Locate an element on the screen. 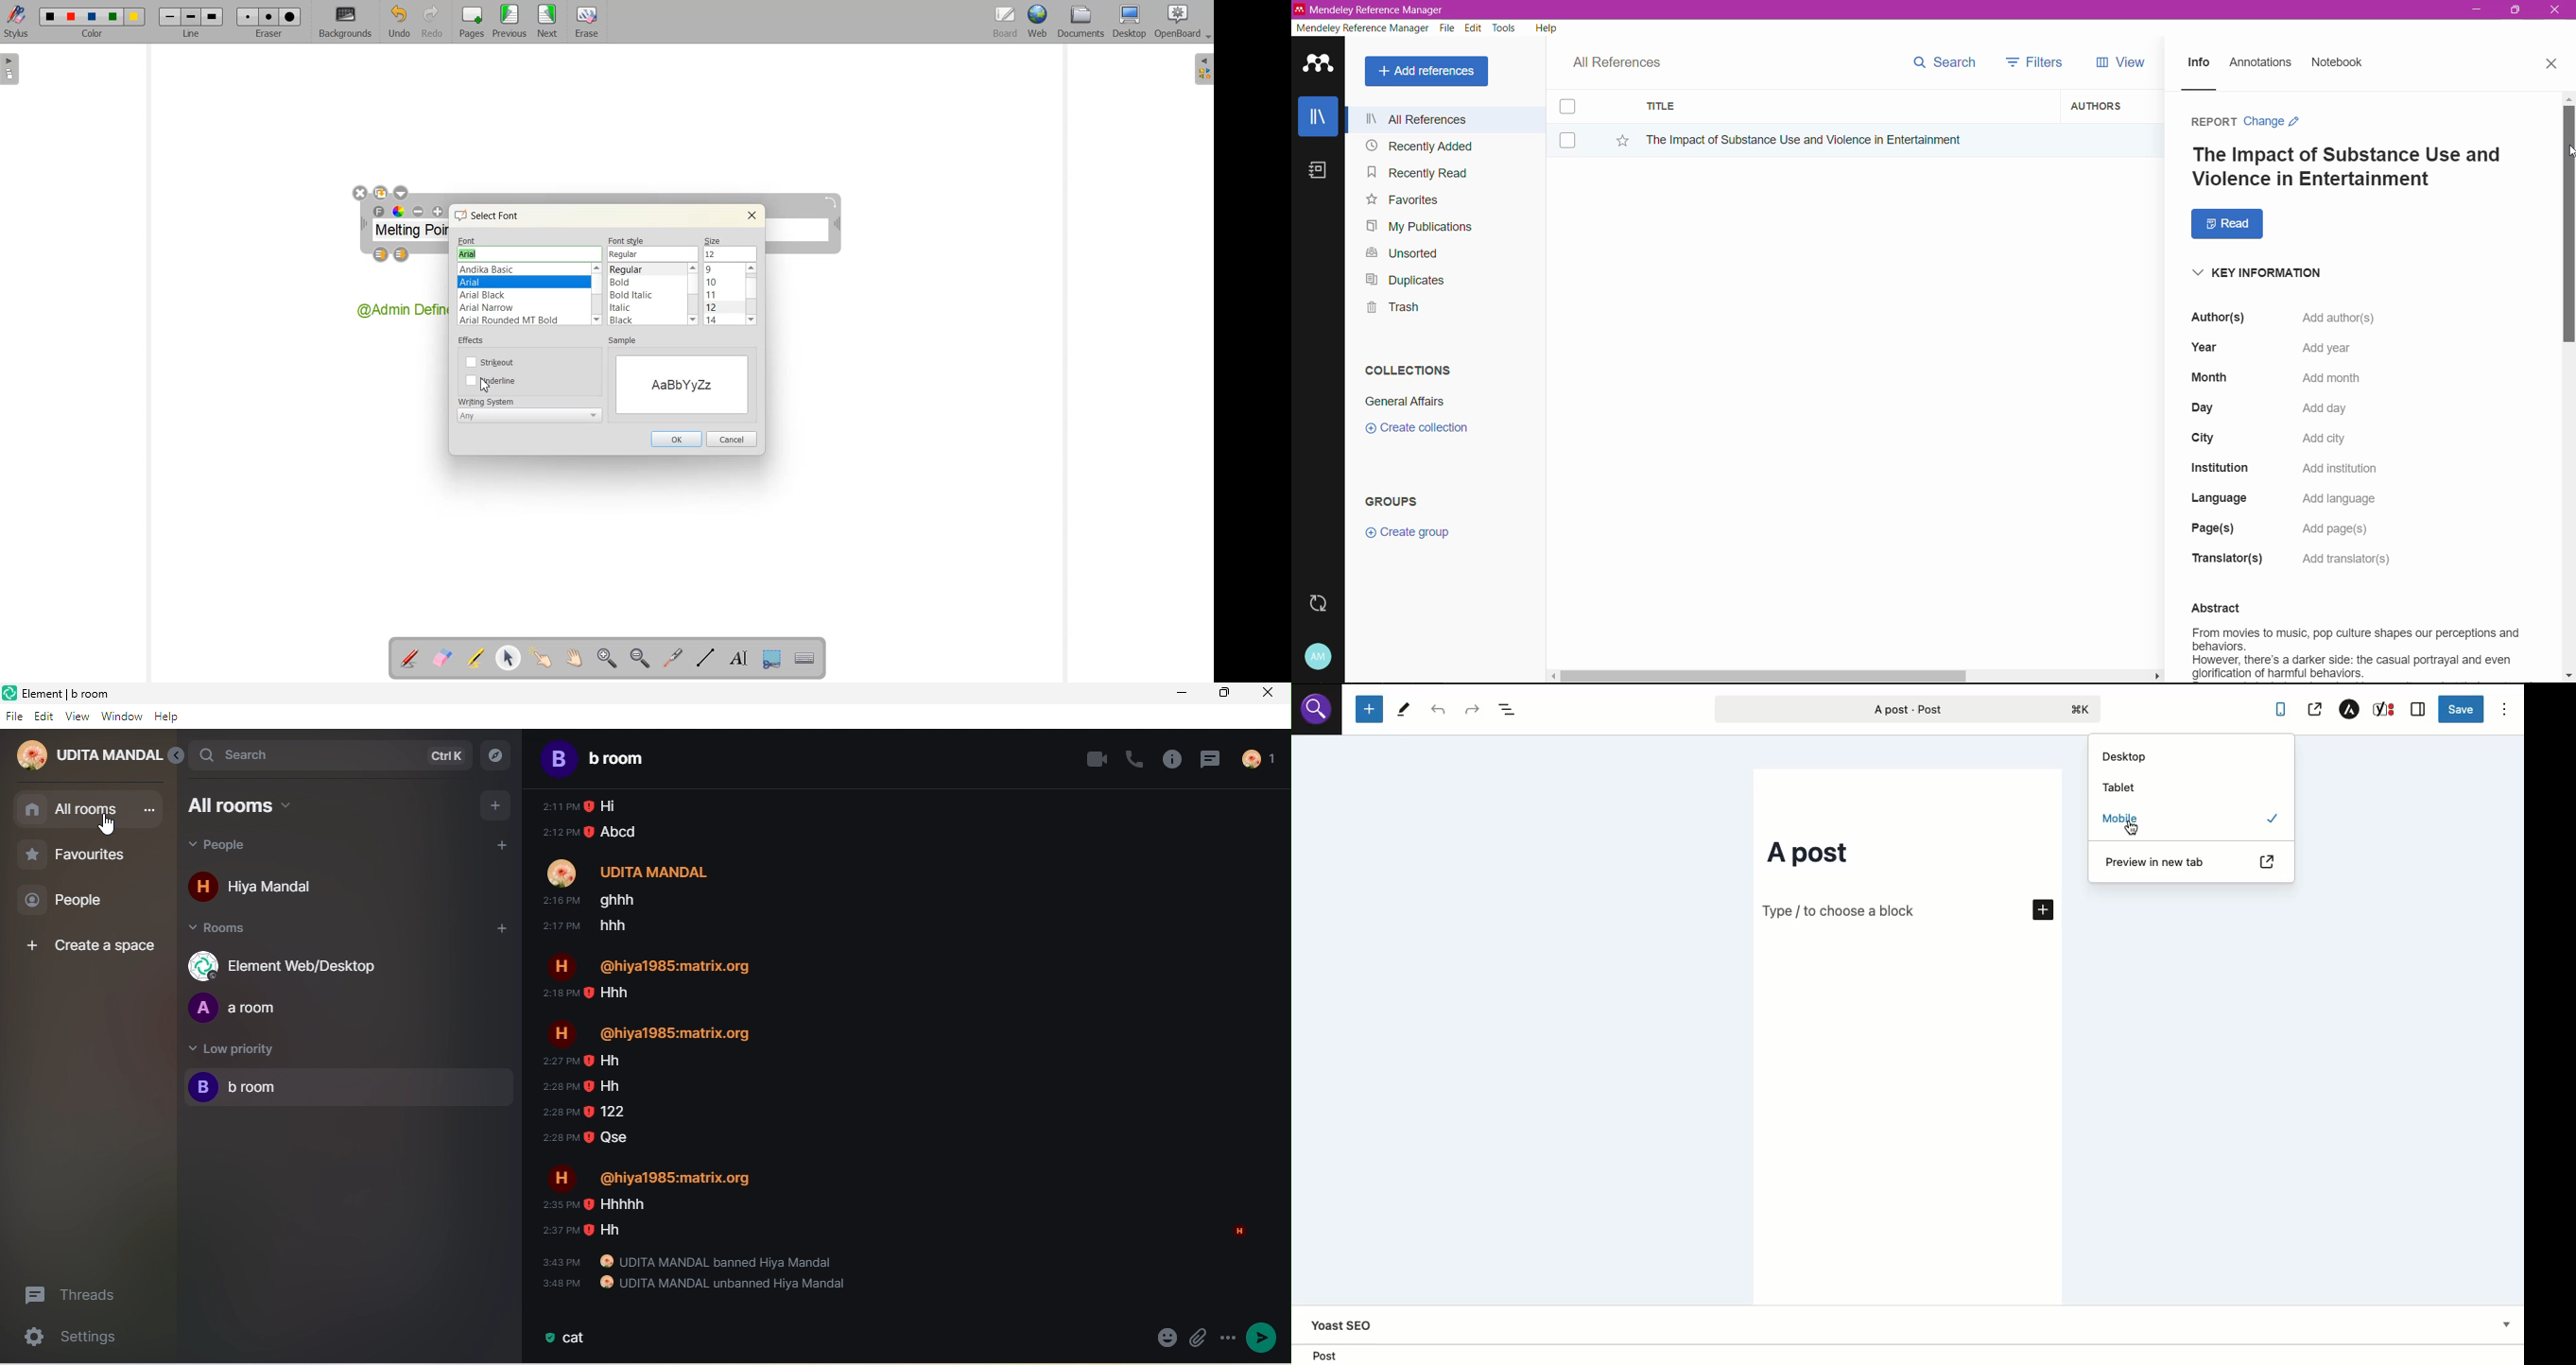 Image resolution: width=2576 pixels, height=1372 pixels. Tools is located at coordinates (1505, 28).